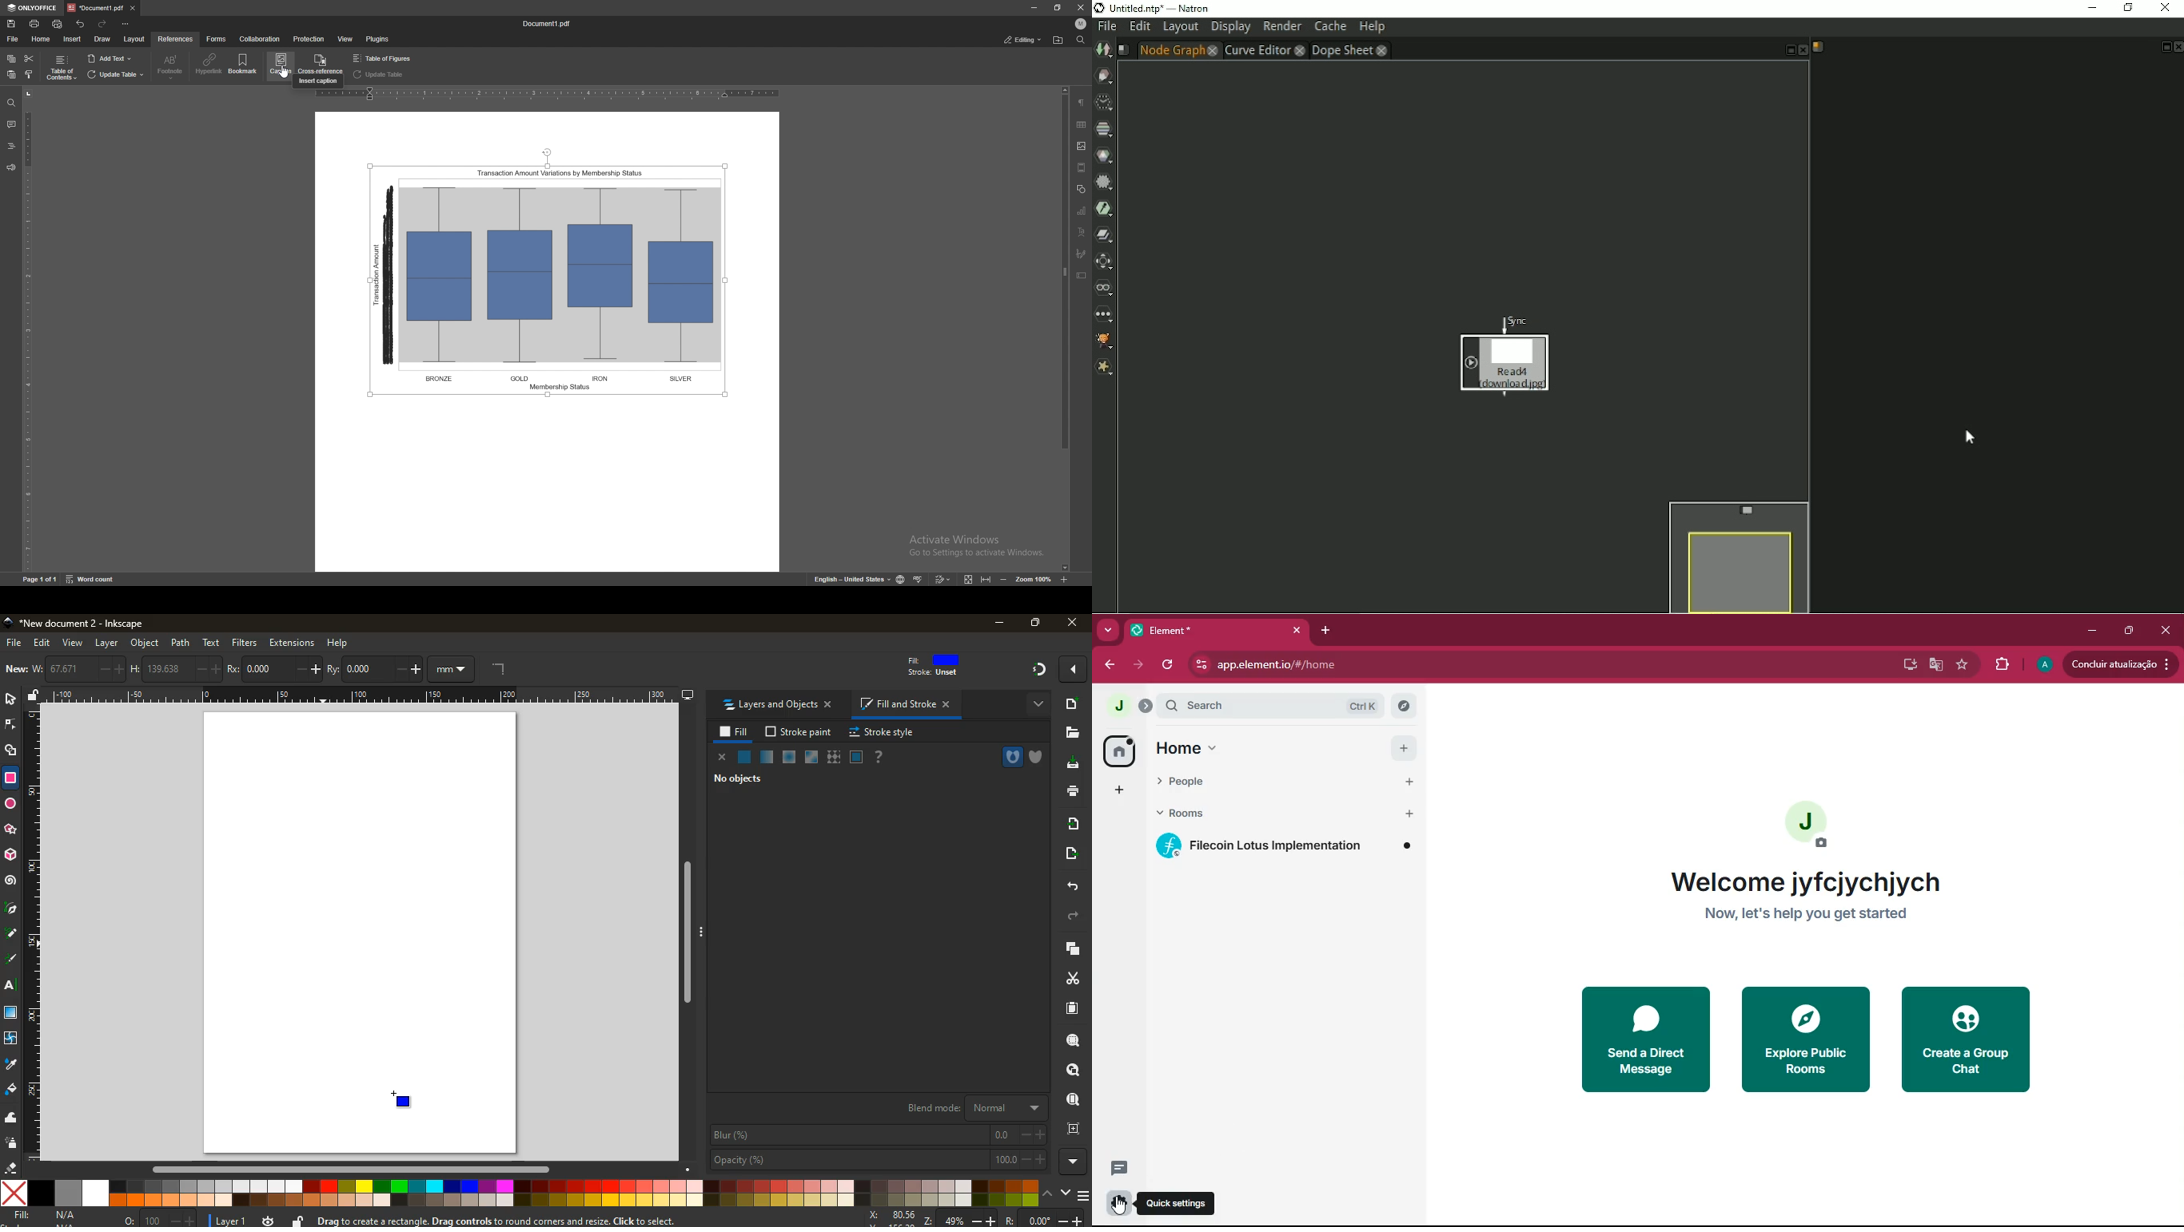 The image size is (2184, 1232). I want to click on paper, so click(1068, 1009).